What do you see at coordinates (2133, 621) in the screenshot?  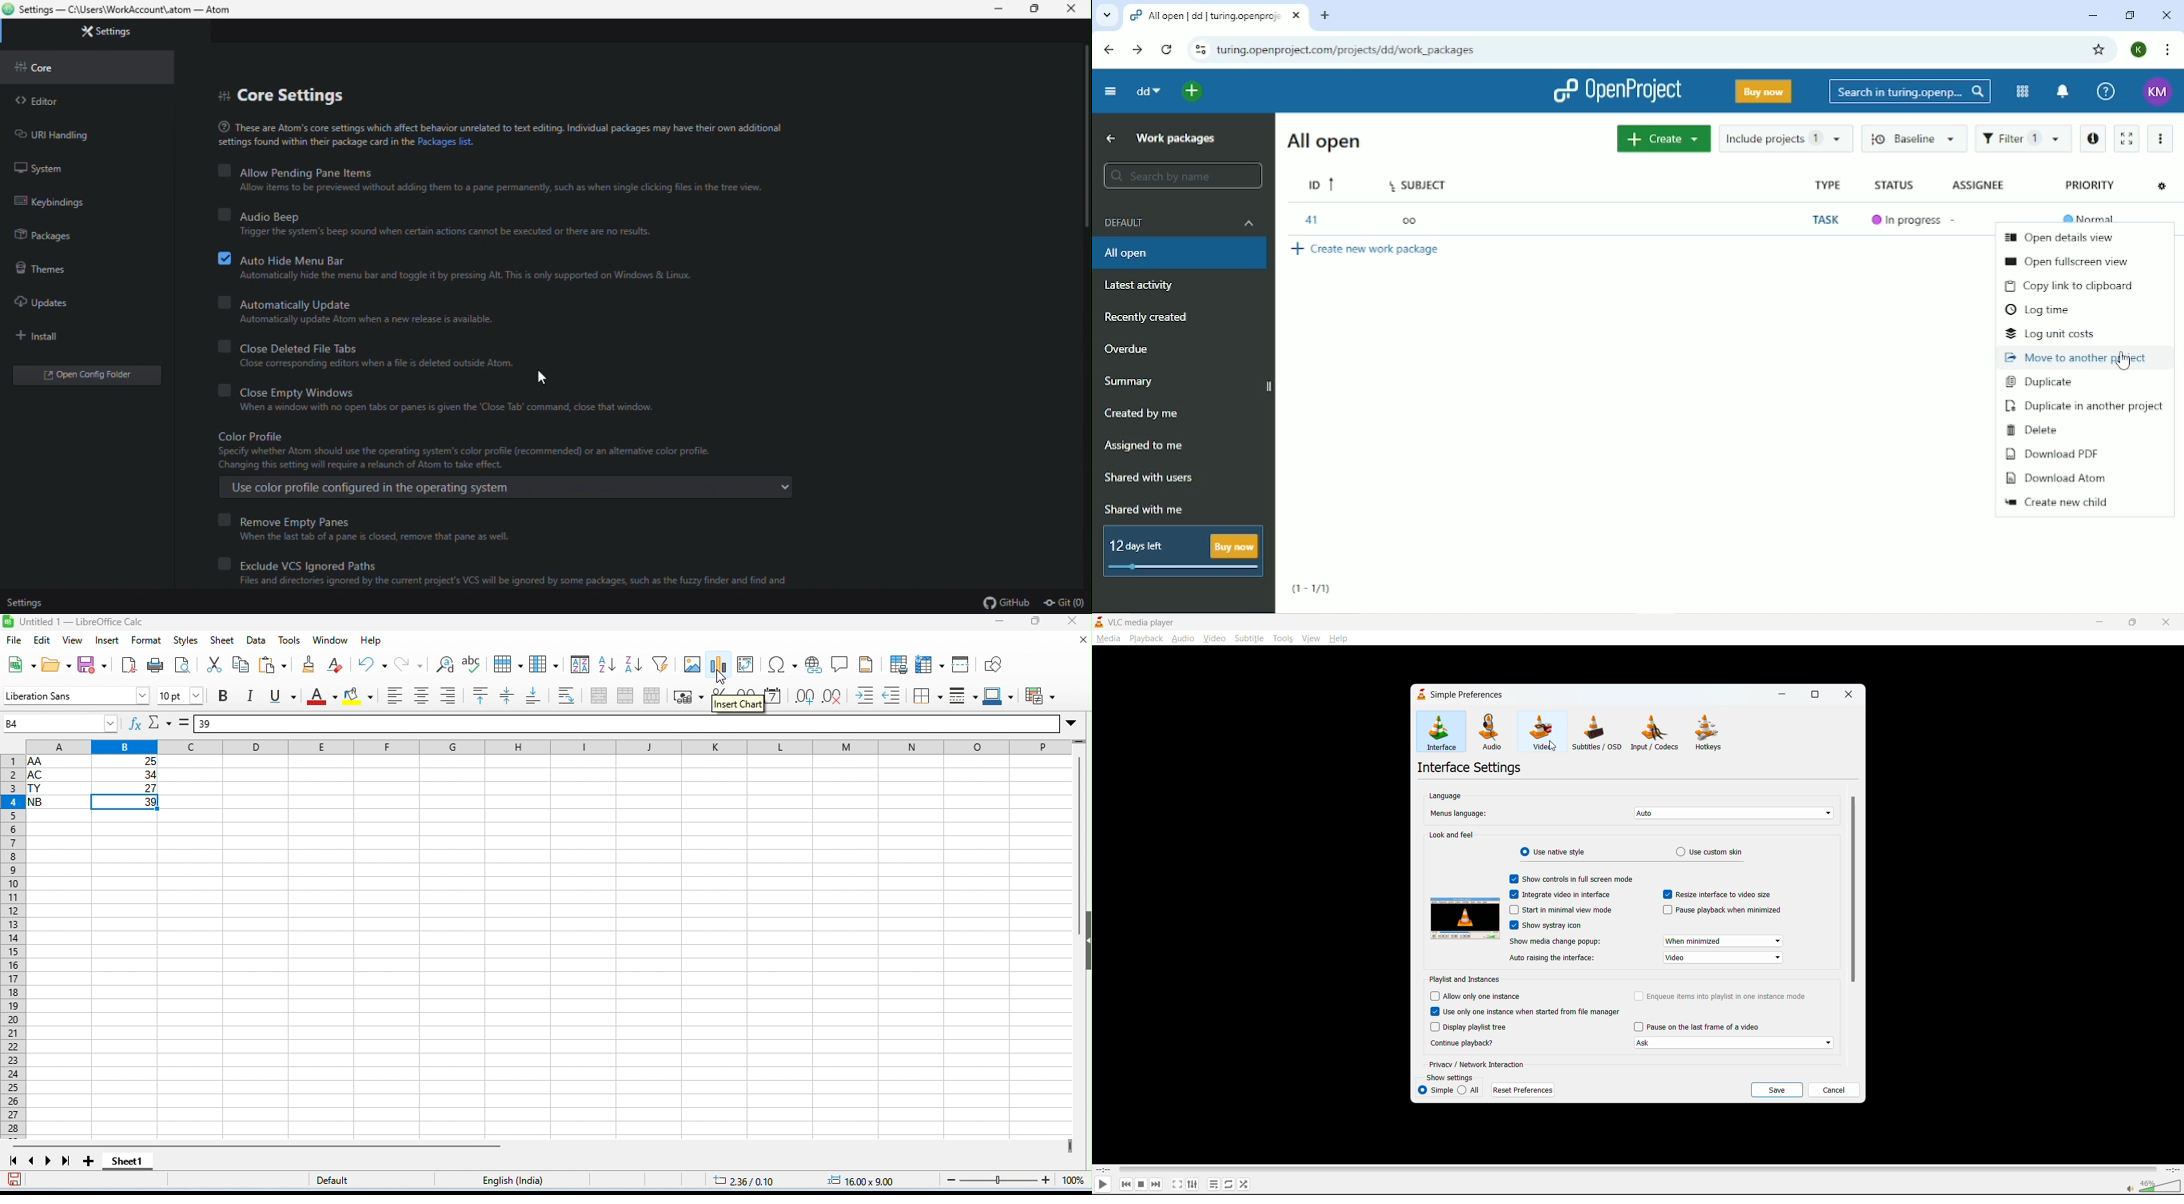 I see `maximize` at bounding box center [2133, 621].